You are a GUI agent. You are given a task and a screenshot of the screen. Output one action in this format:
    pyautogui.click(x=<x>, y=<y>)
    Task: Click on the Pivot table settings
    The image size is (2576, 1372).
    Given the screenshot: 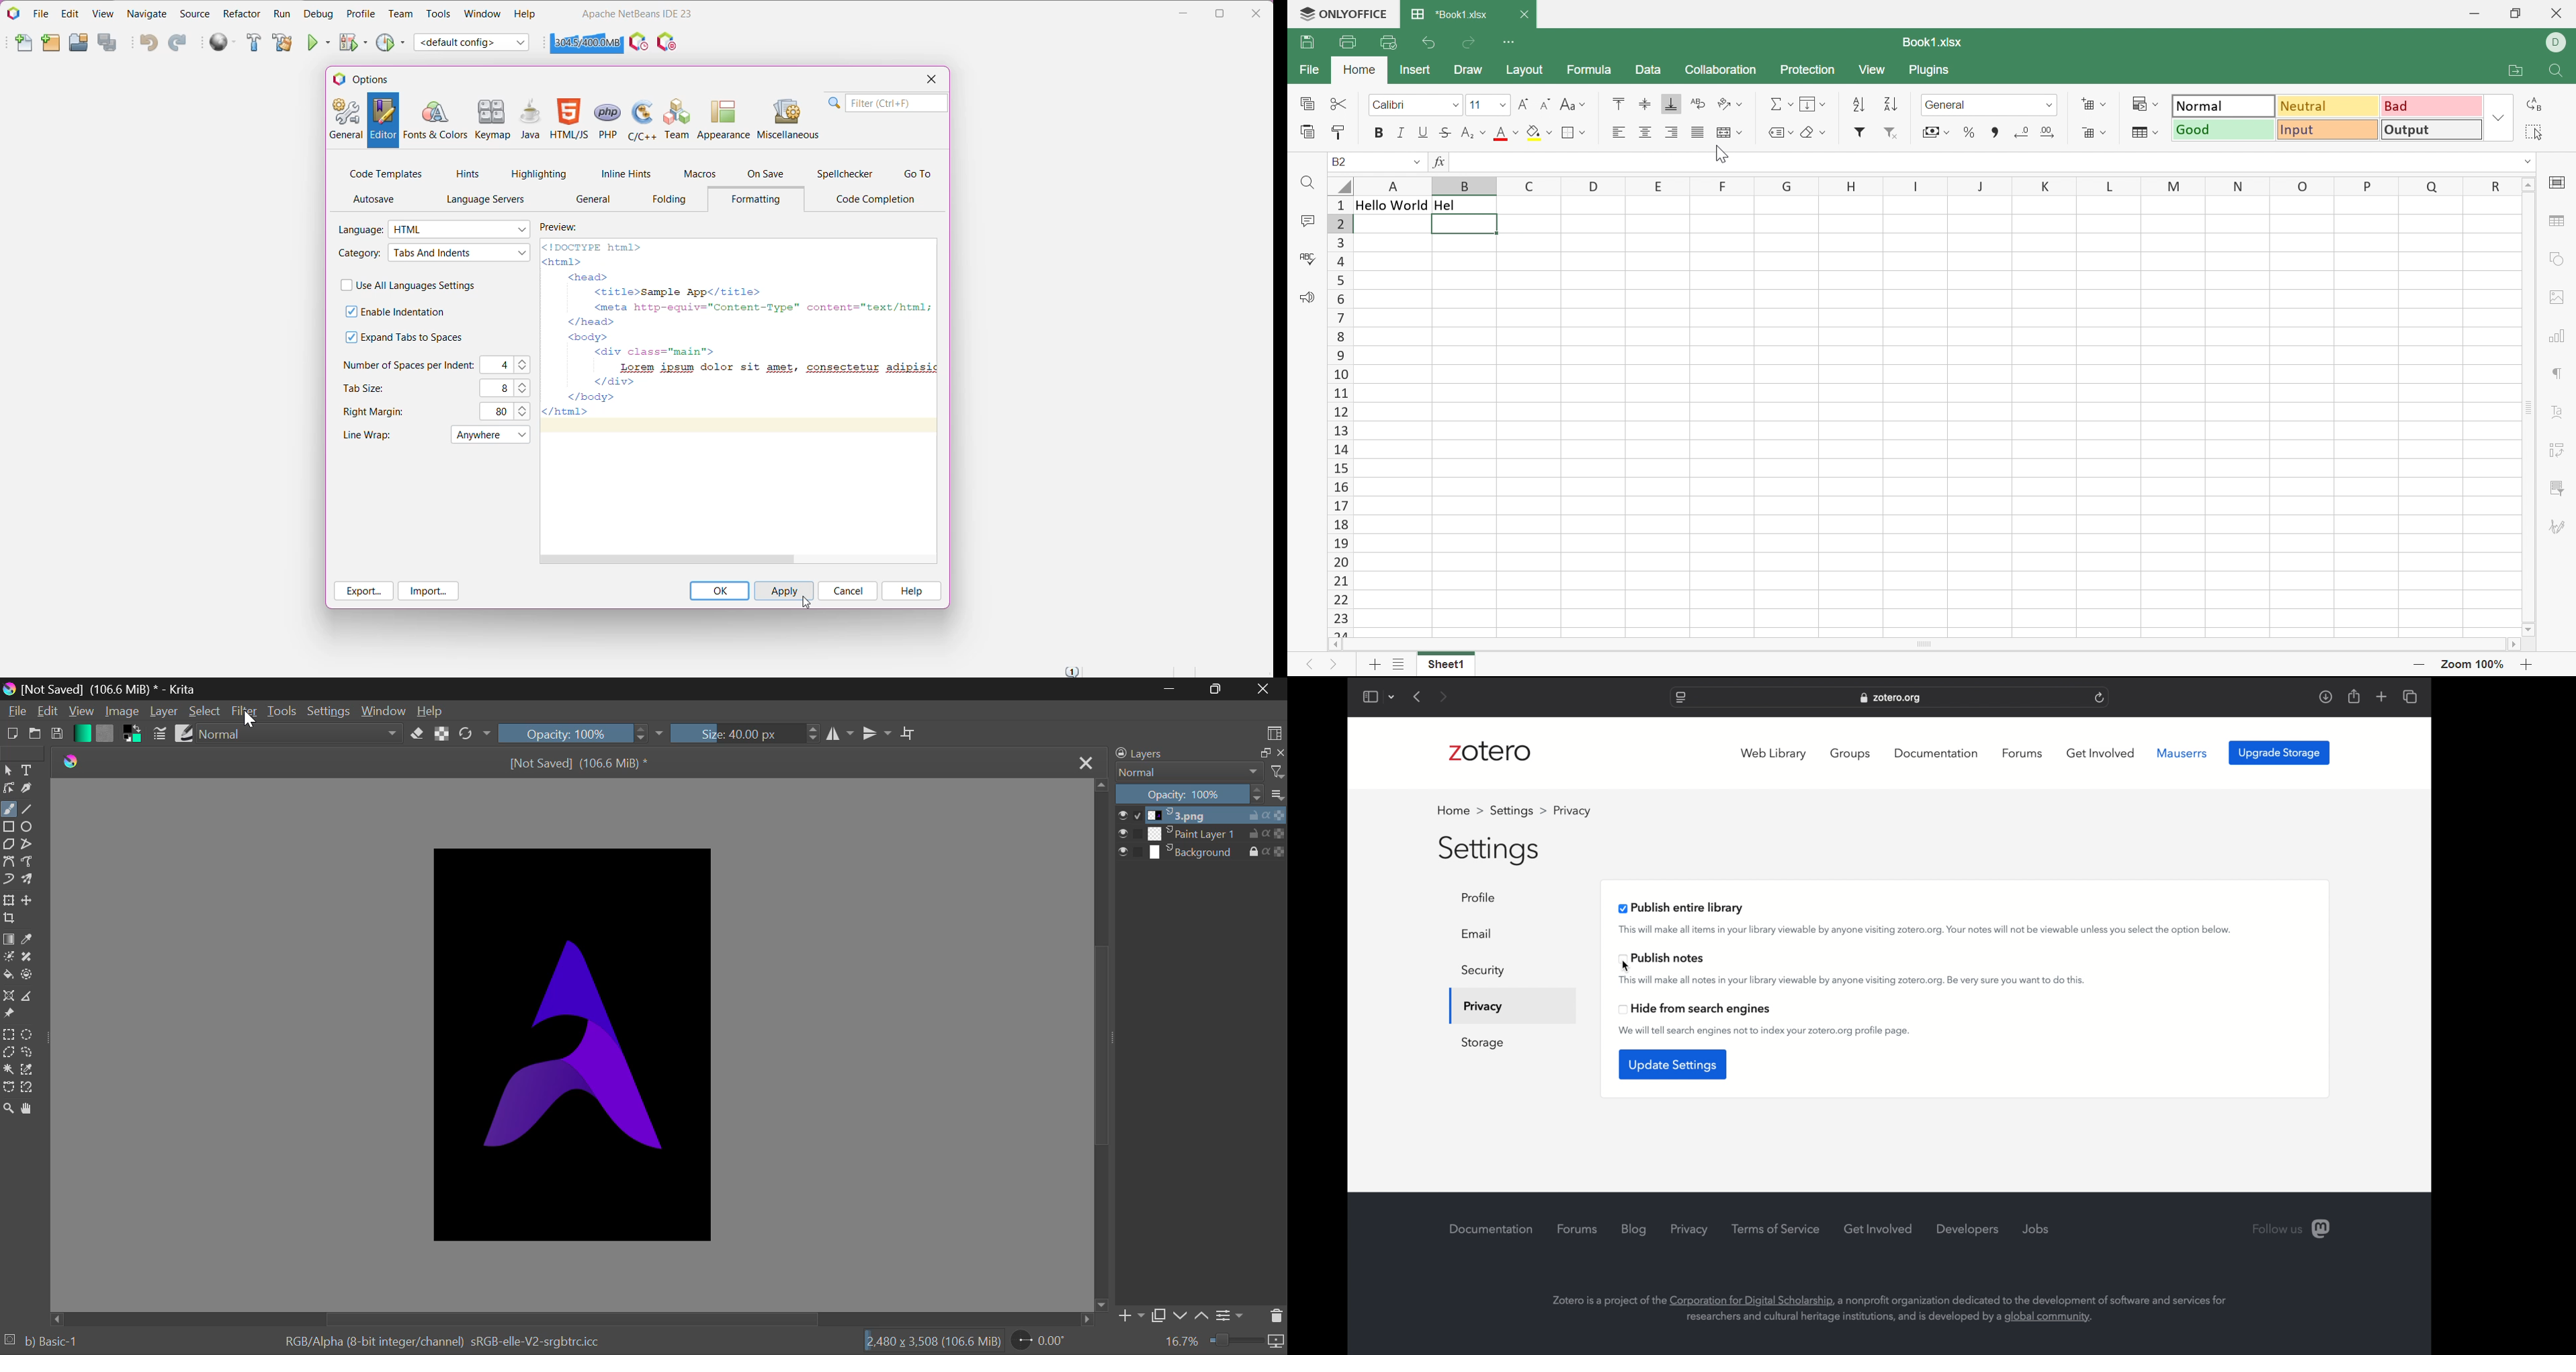 What is the action you would take?
    pyautogui.click(x=2559, y=452)
    